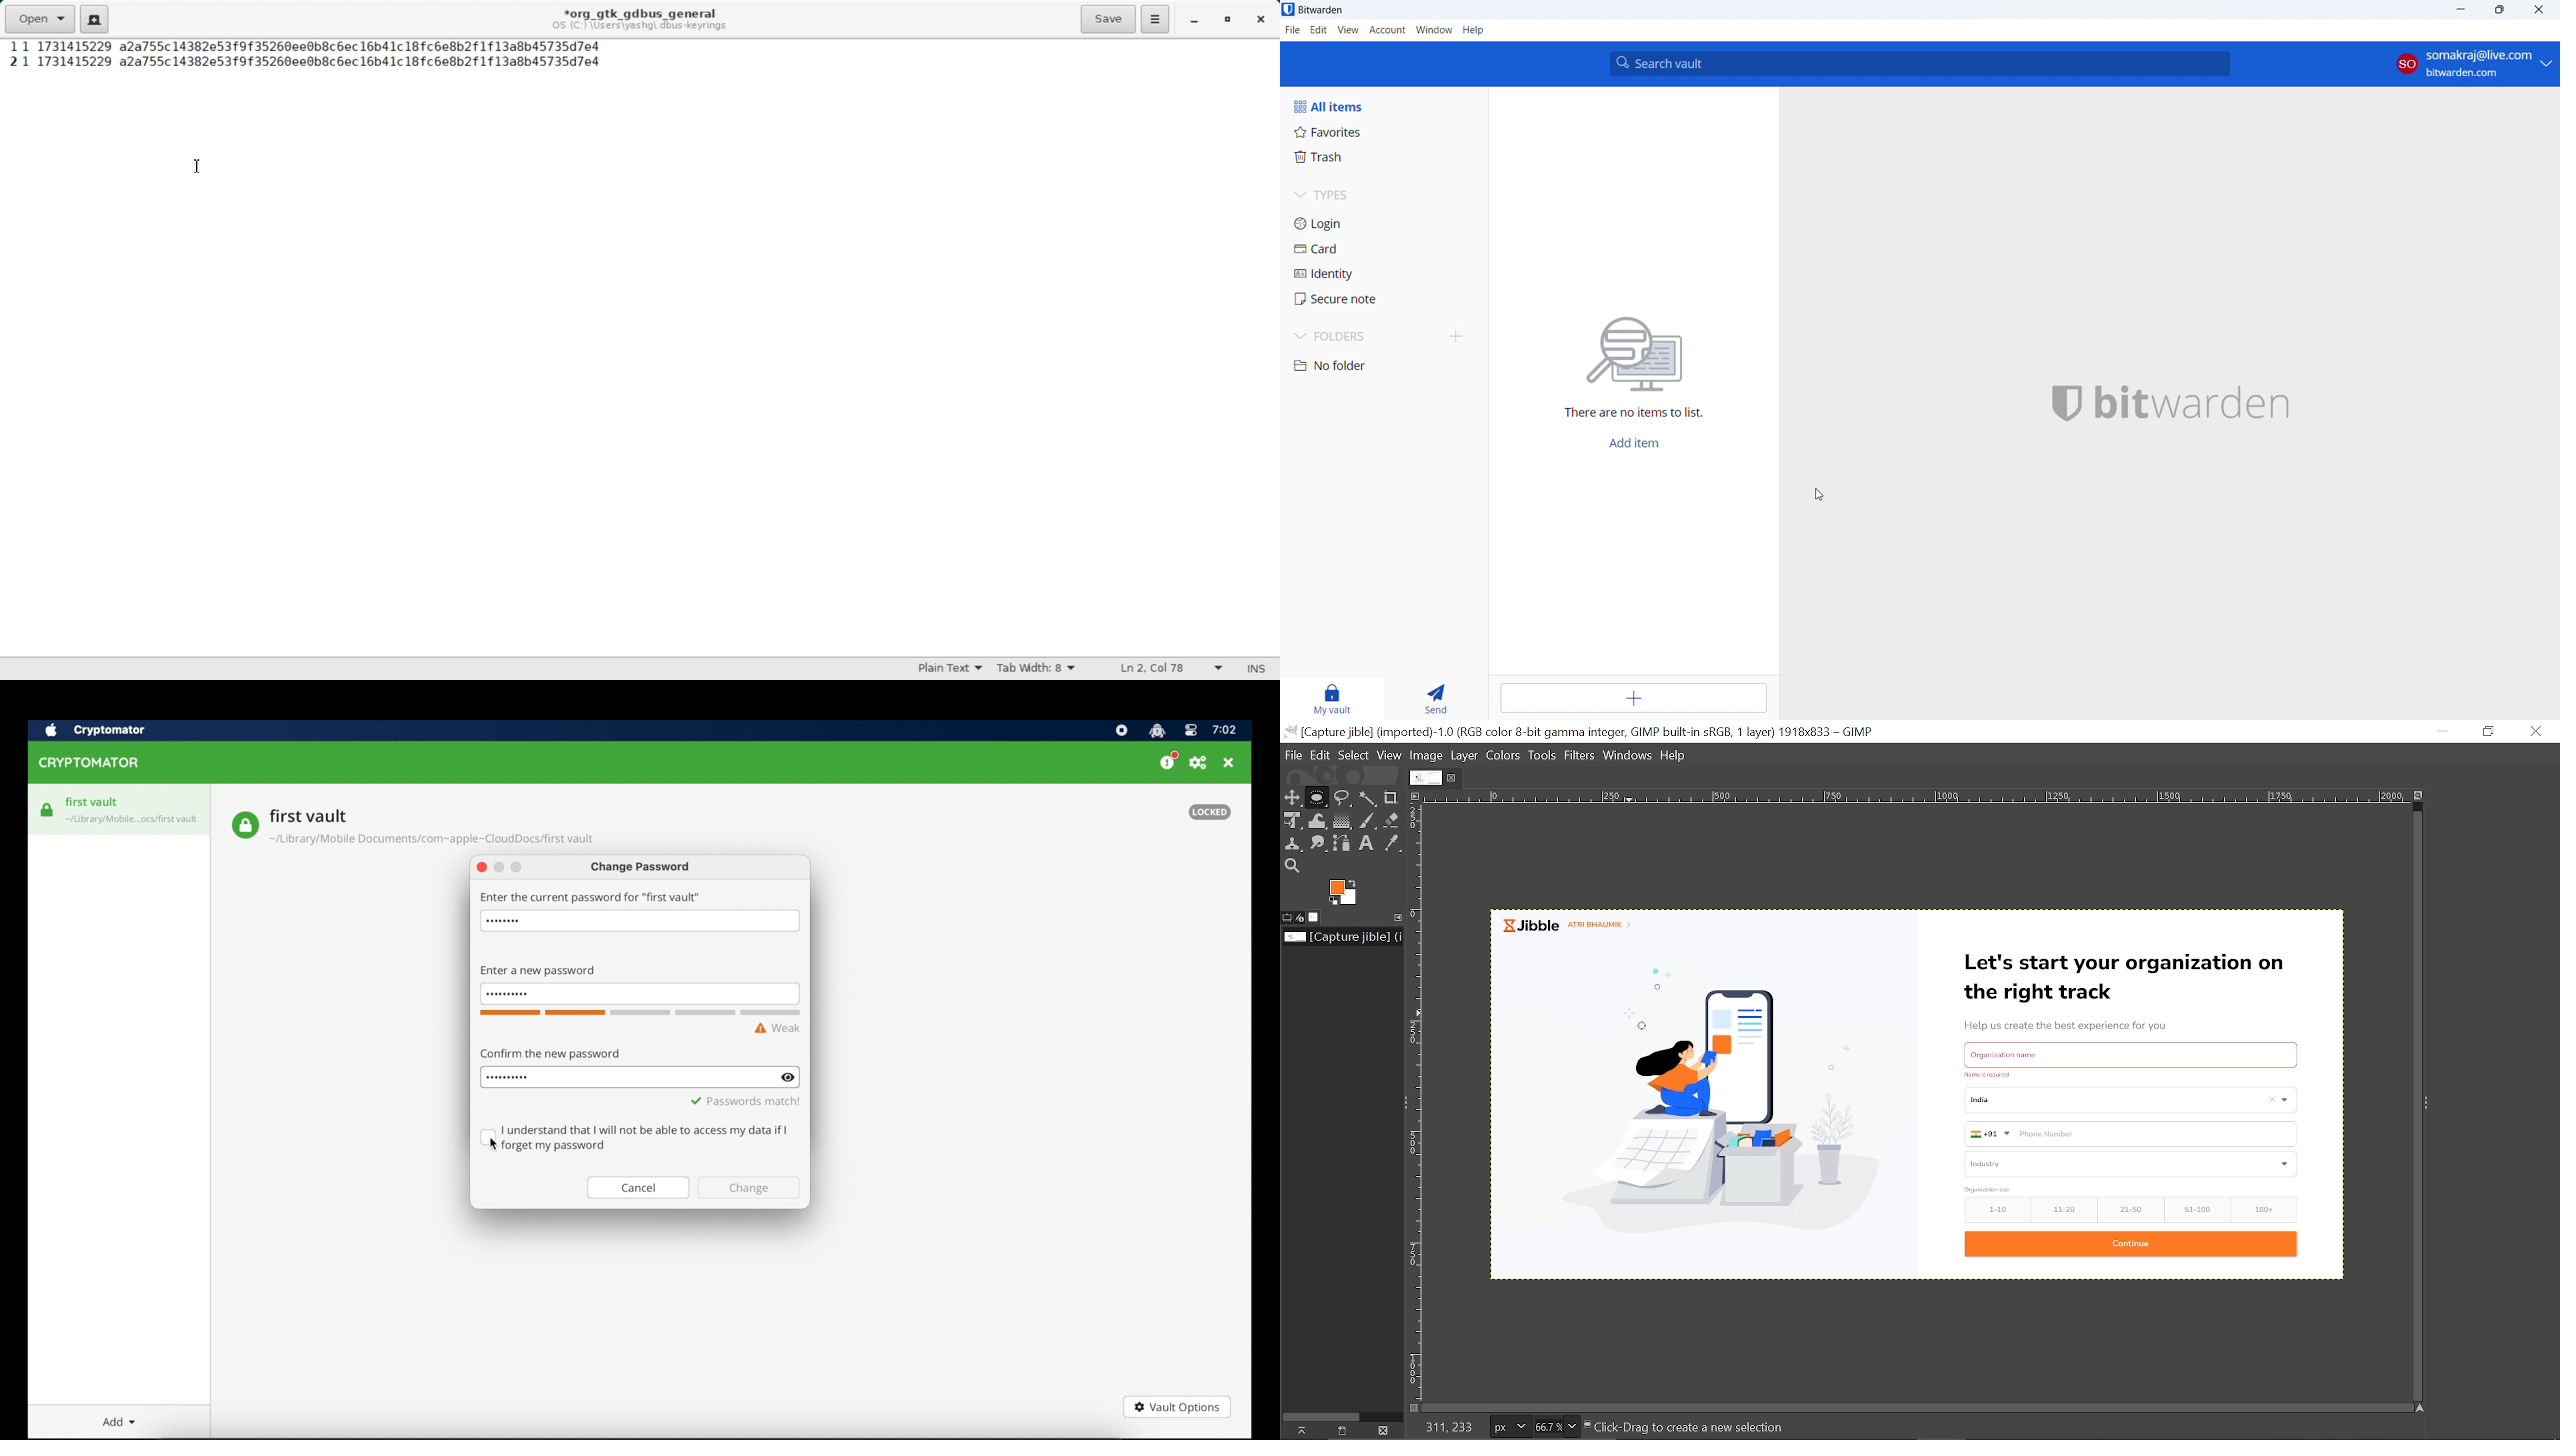  What do you see at coordinates (1155, 19) in the screenshot?
I see `Hamburger Settings` at bounding box center [1155, 19].